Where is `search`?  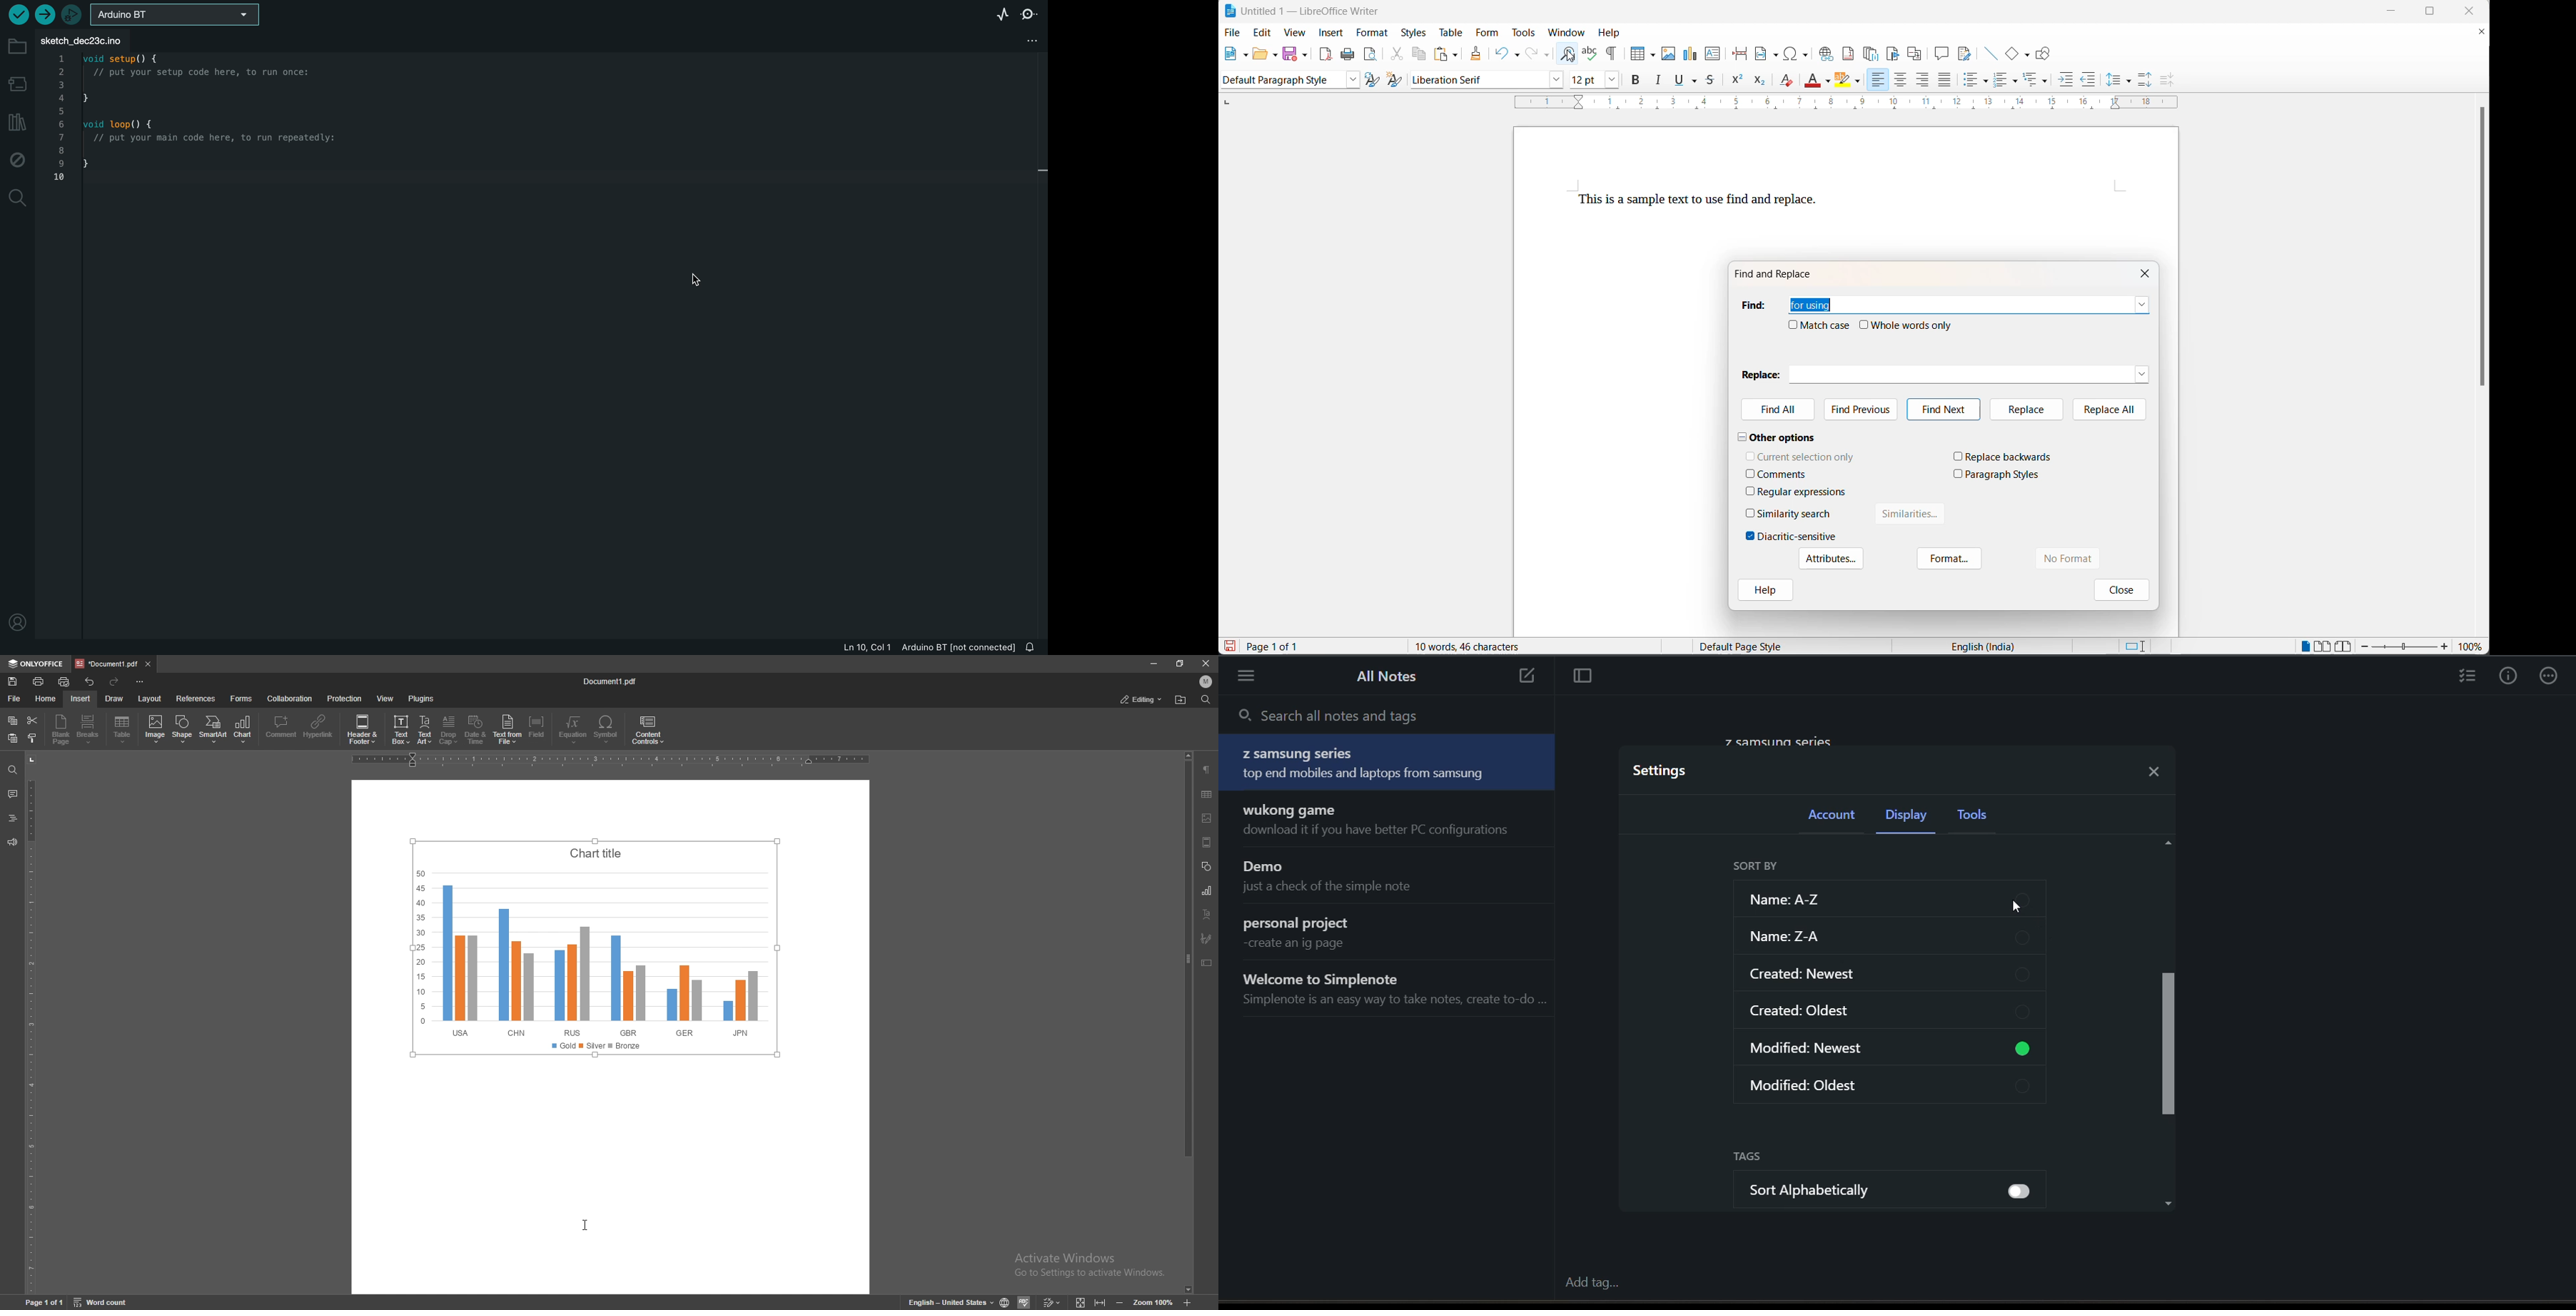
search is located at coordinates (16, 200).